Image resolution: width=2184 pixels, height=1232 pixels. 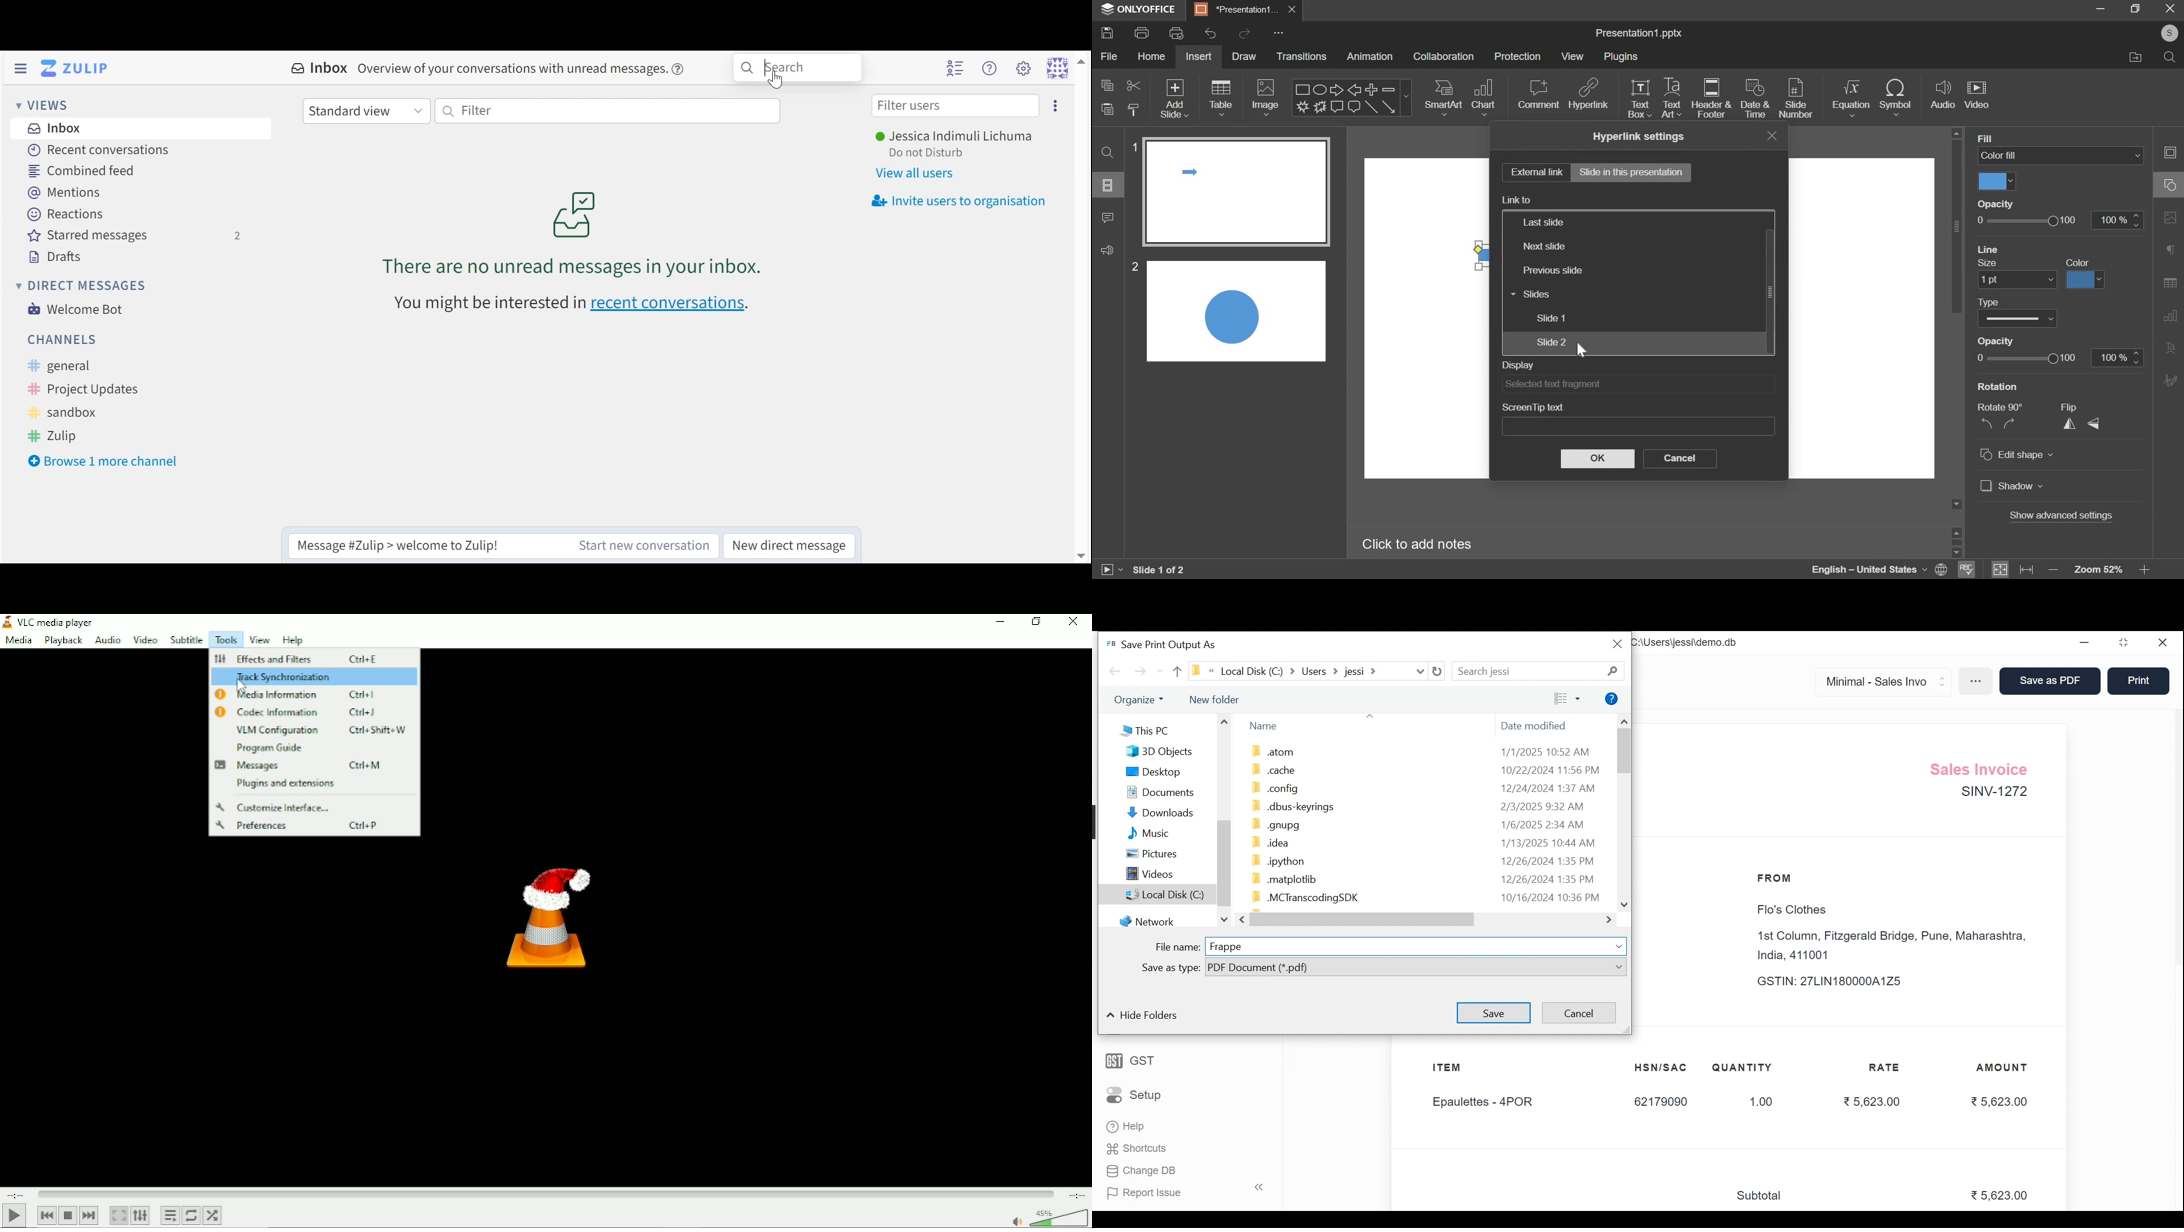 What do you see at coordinates (2001, 203) in the screenshot?
I see `opacity` at bounding box center [2001, 203].